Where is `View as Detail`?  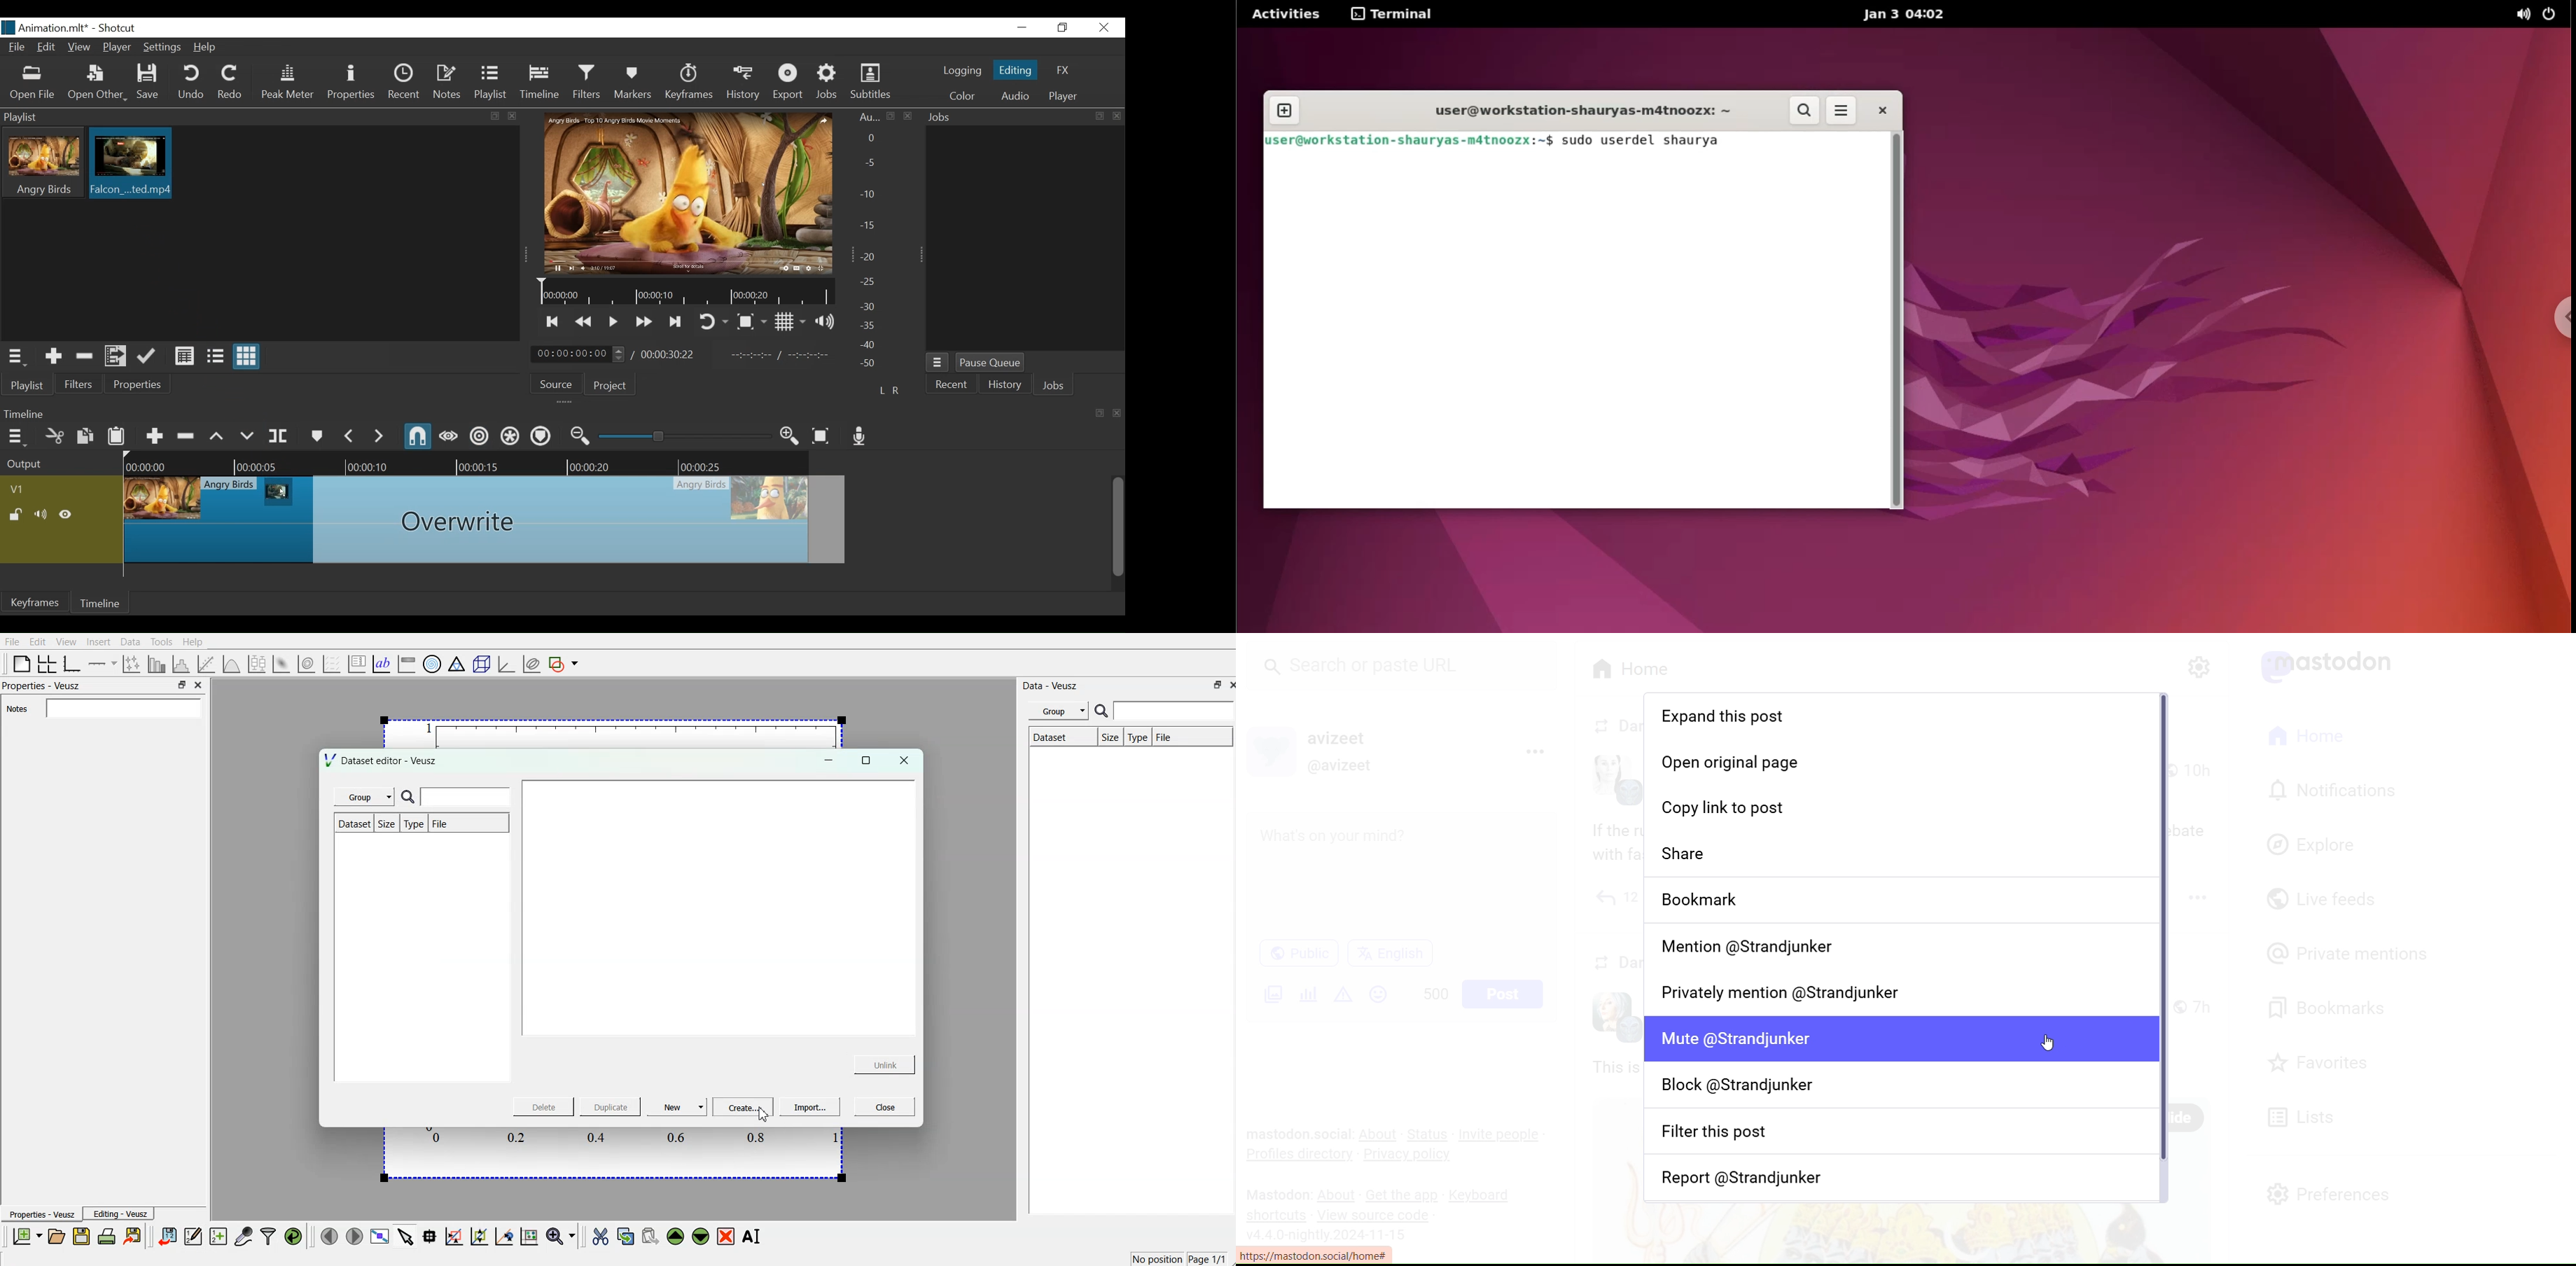
View as Detail is located at coordinates (184, 357).